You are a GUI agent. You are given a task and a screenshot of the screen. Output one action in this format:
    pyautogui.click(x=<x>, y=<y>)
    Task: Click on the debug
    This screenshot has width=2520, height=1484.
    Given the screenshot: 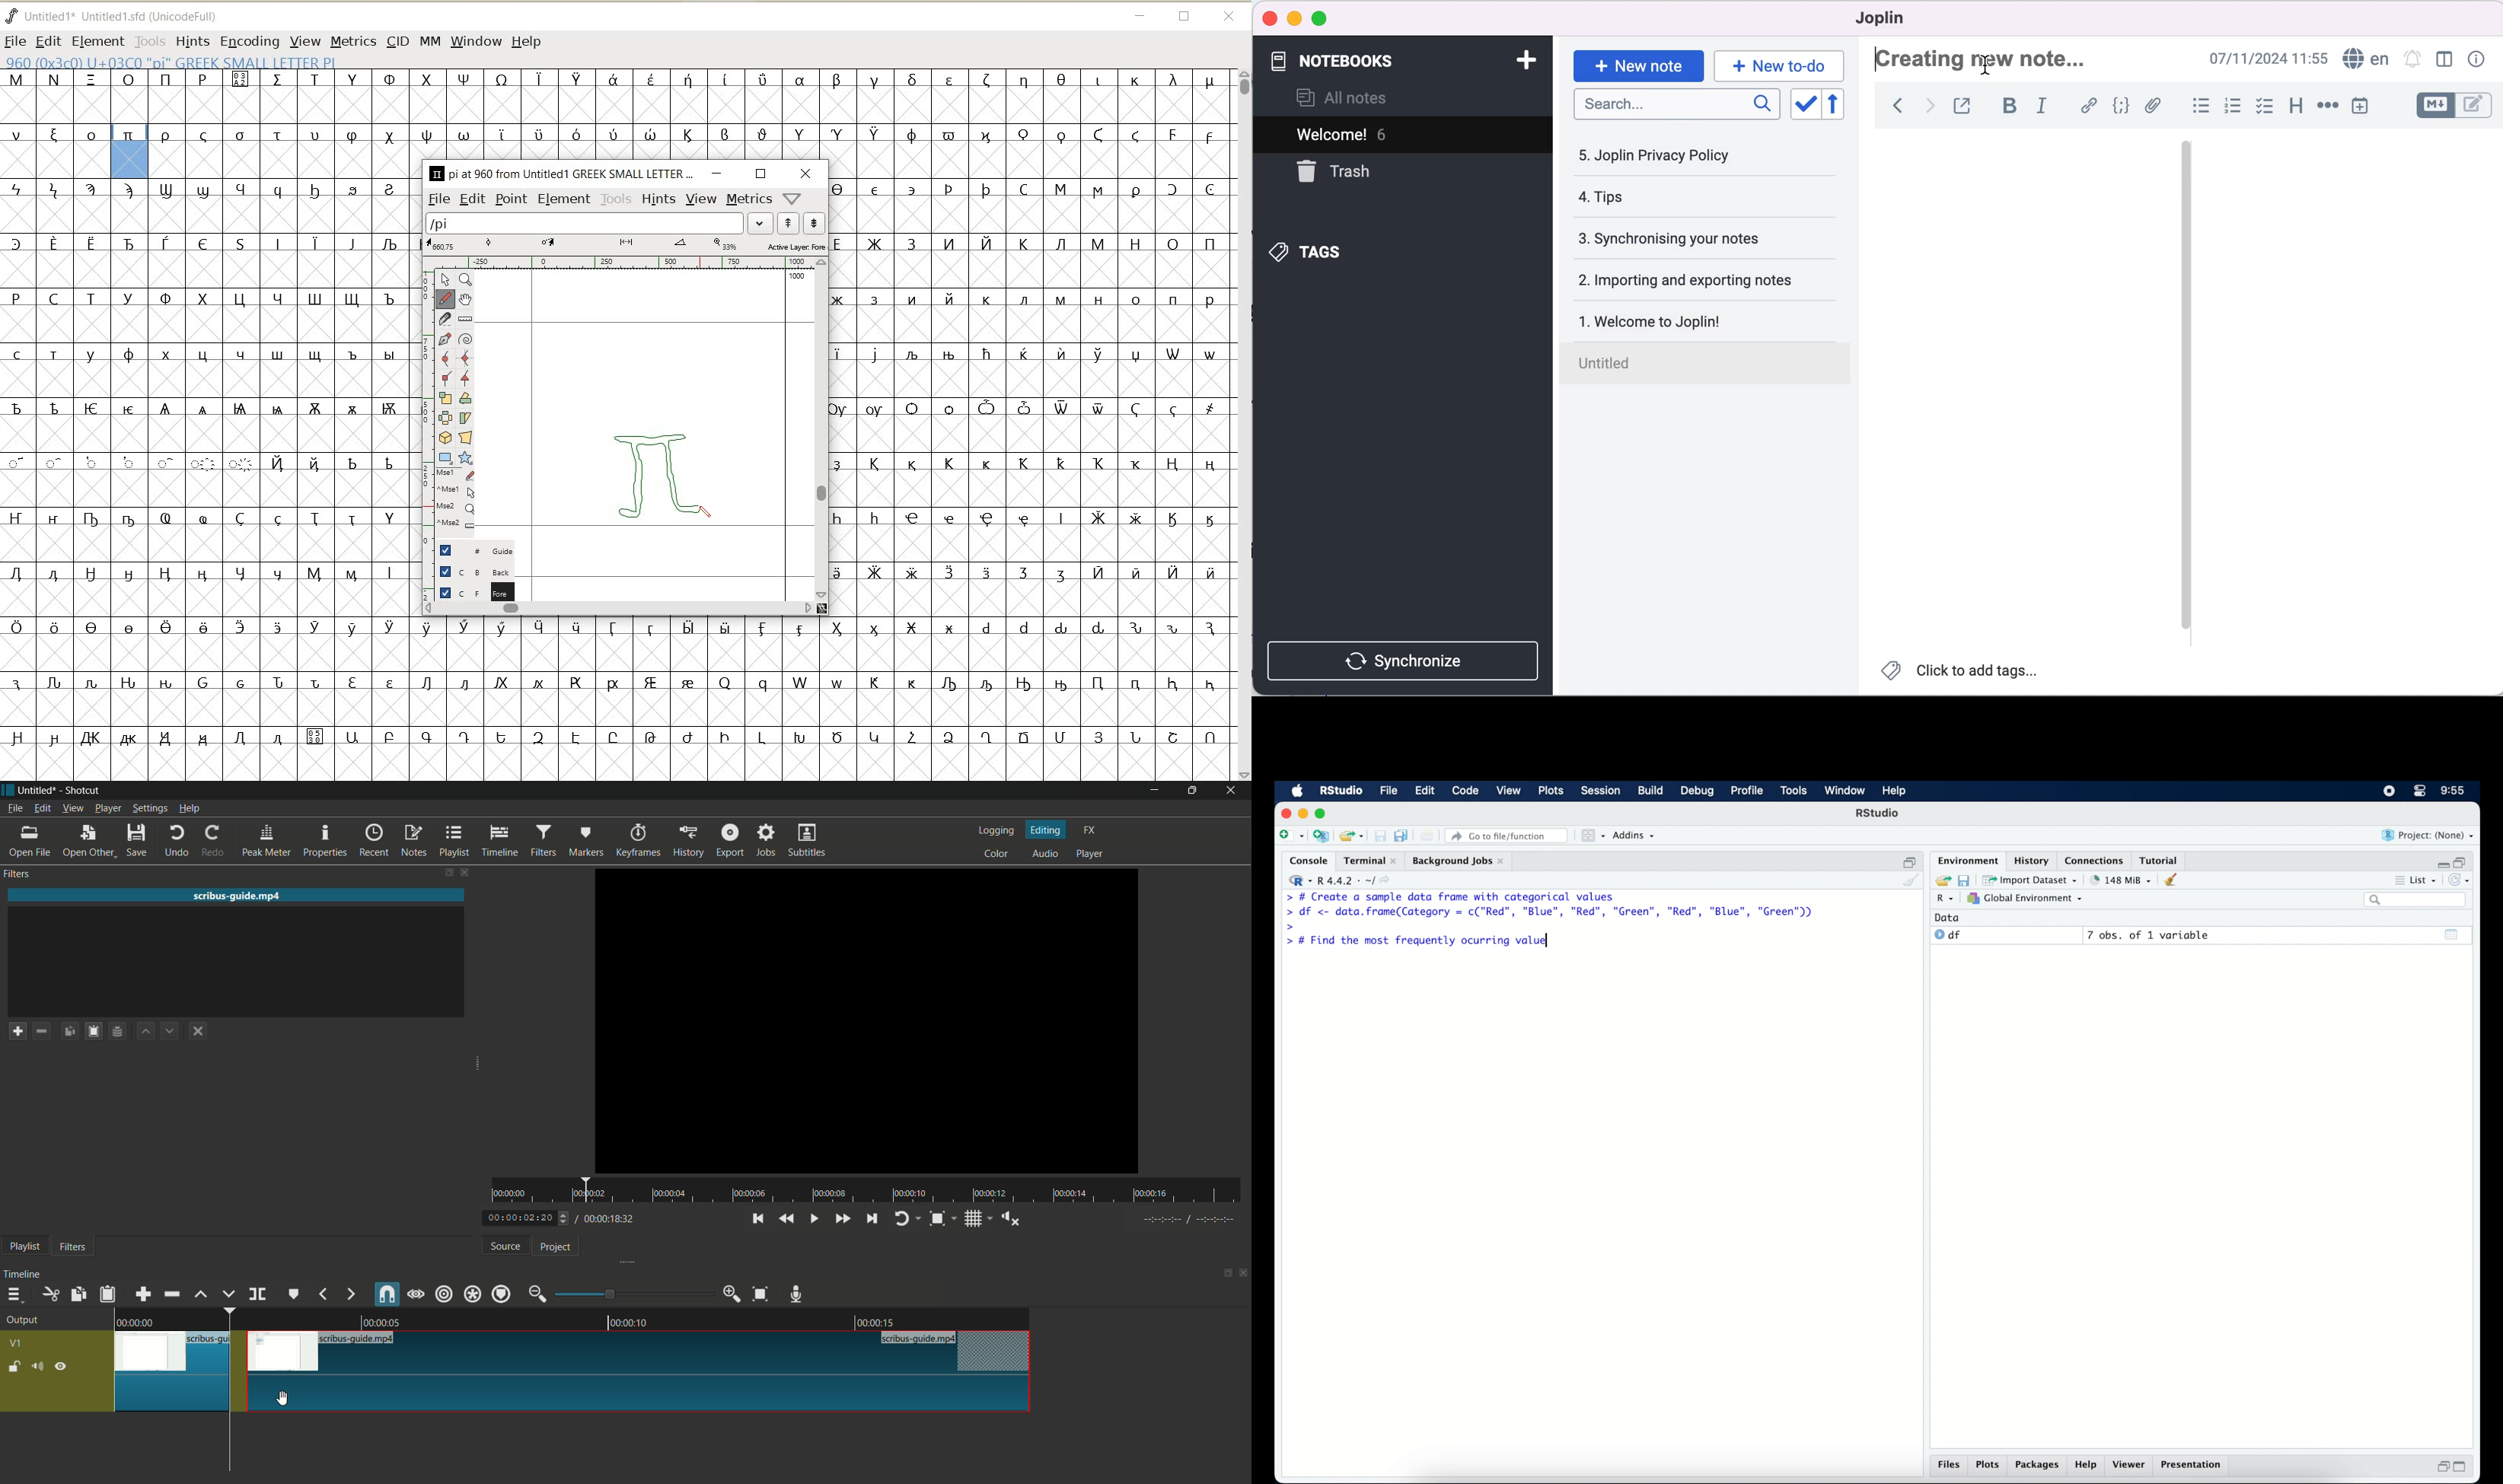 What is the action you would take?
    pyautogui.click(x=1696, y=792)
    